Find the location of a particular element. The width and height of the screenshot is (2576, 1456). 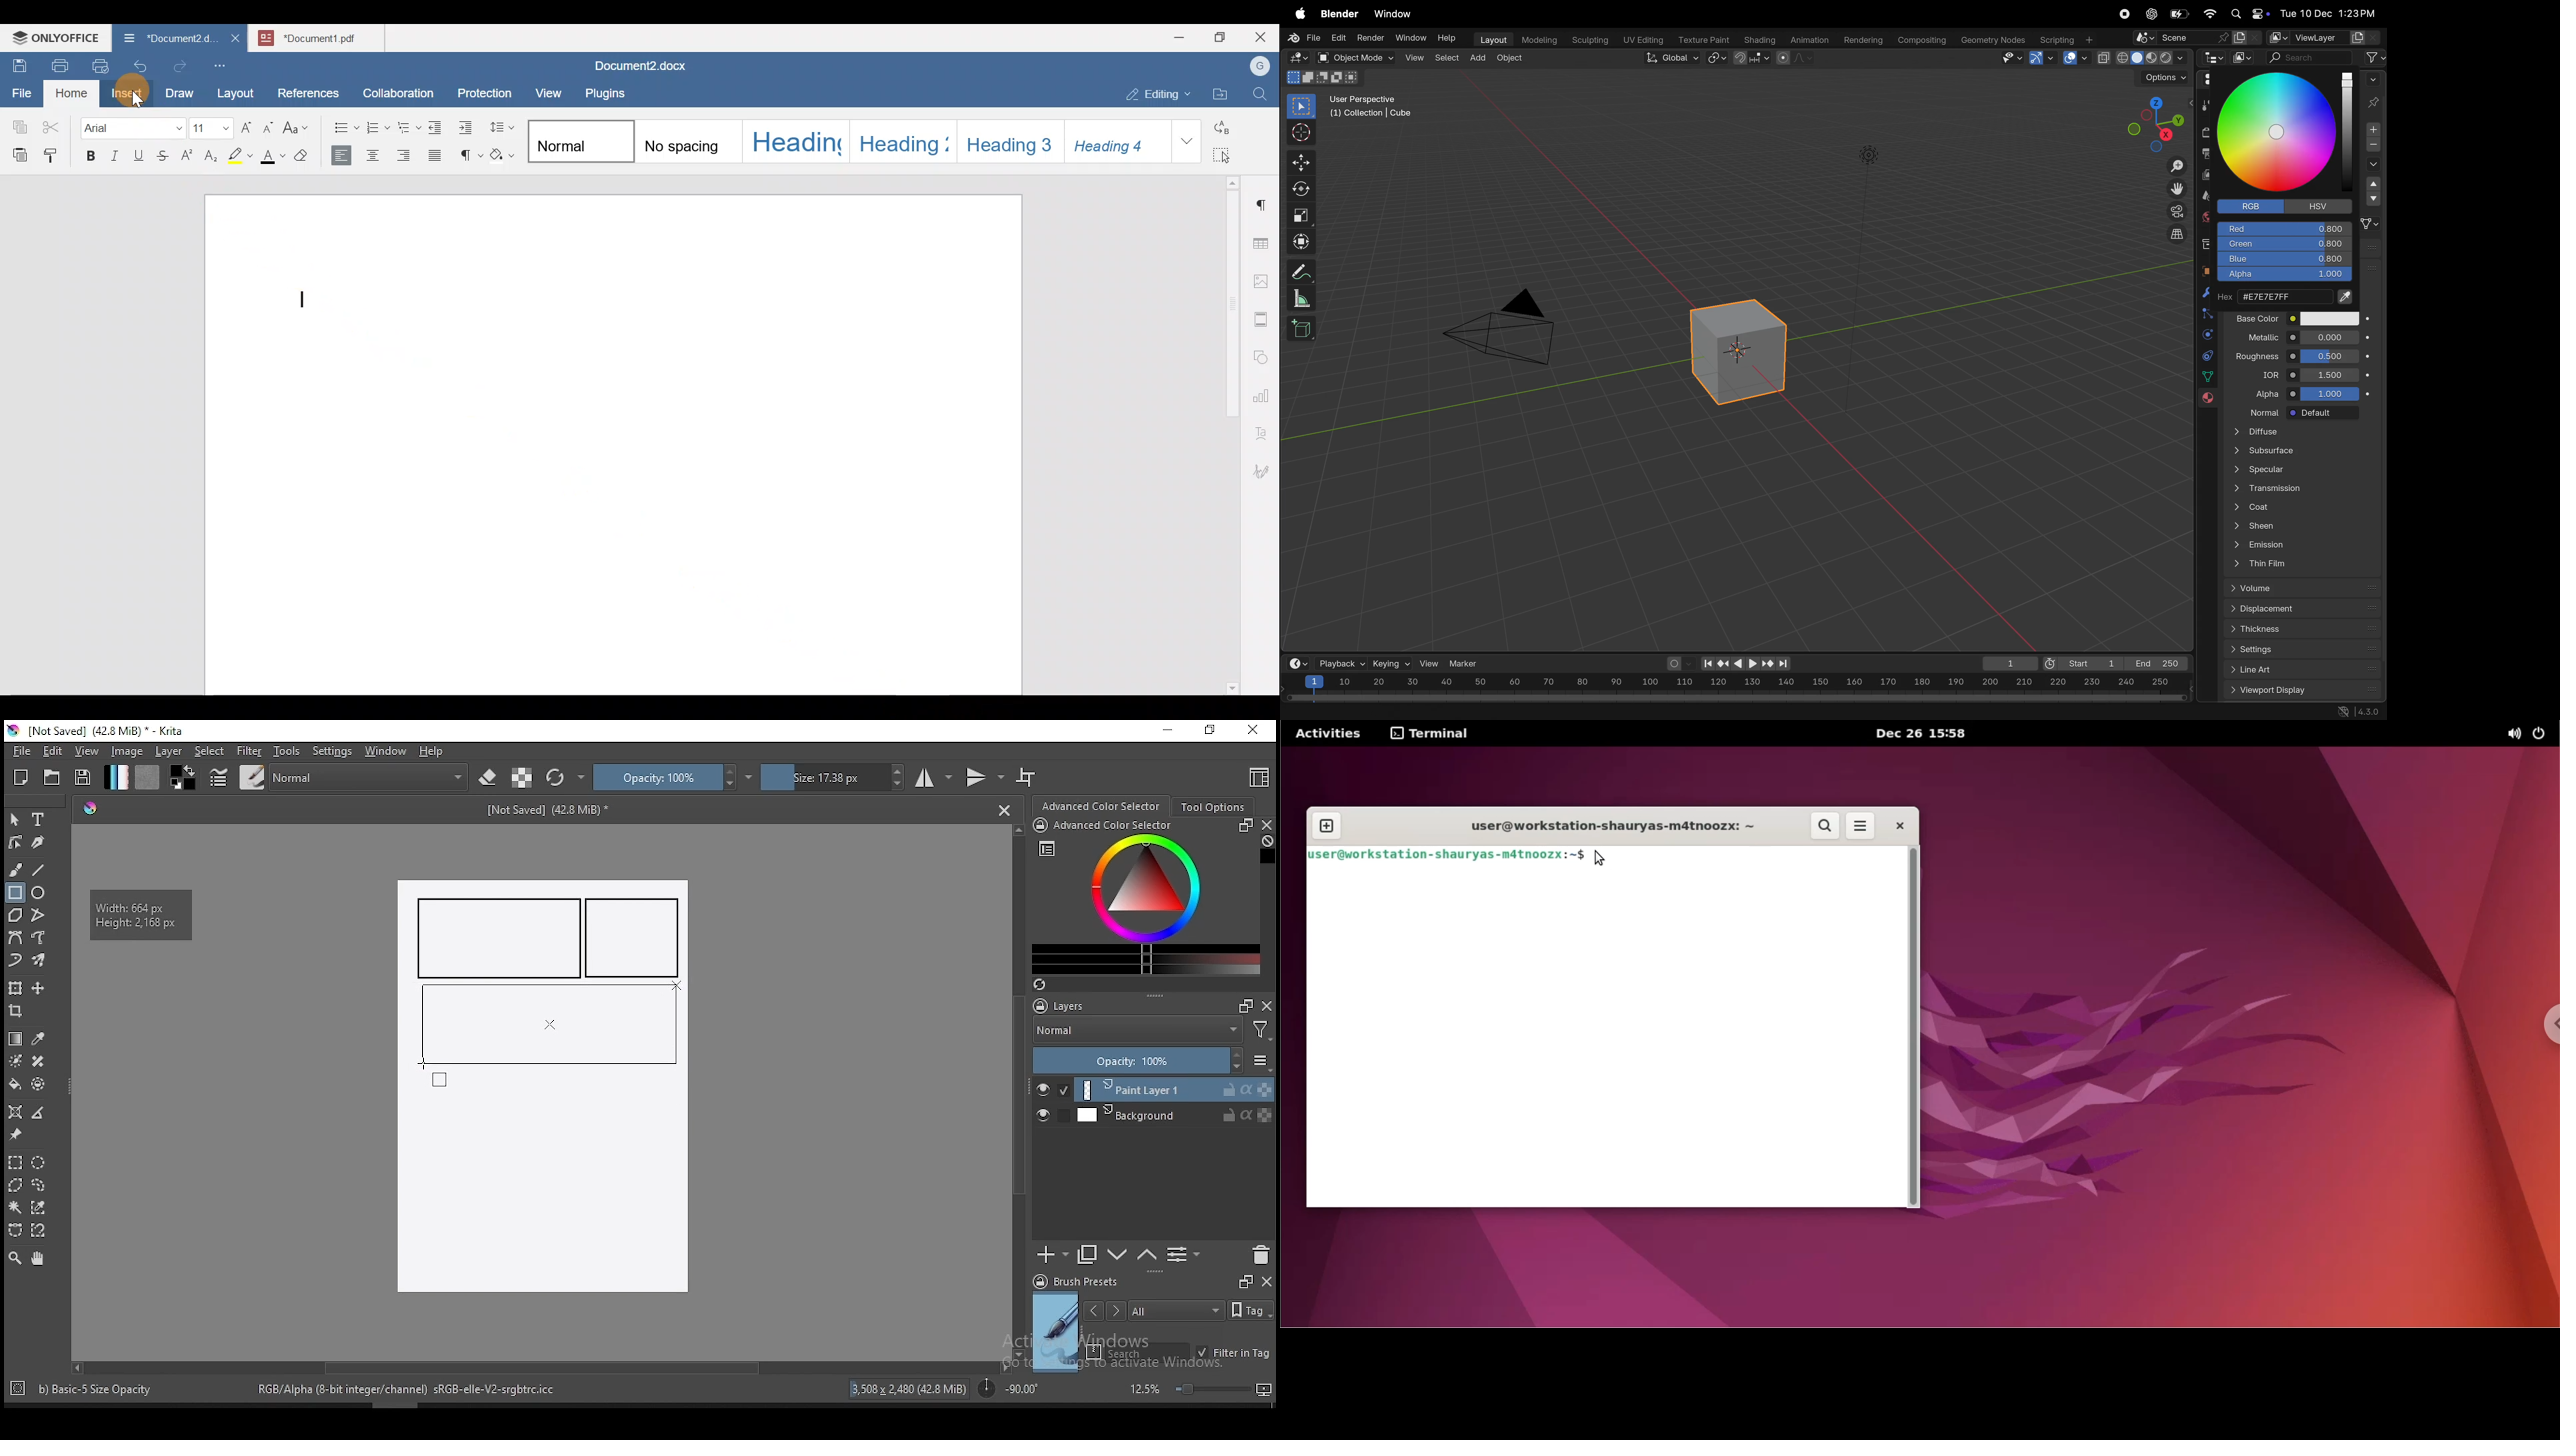

Headers & footers is located at coordinates (1263, 316).